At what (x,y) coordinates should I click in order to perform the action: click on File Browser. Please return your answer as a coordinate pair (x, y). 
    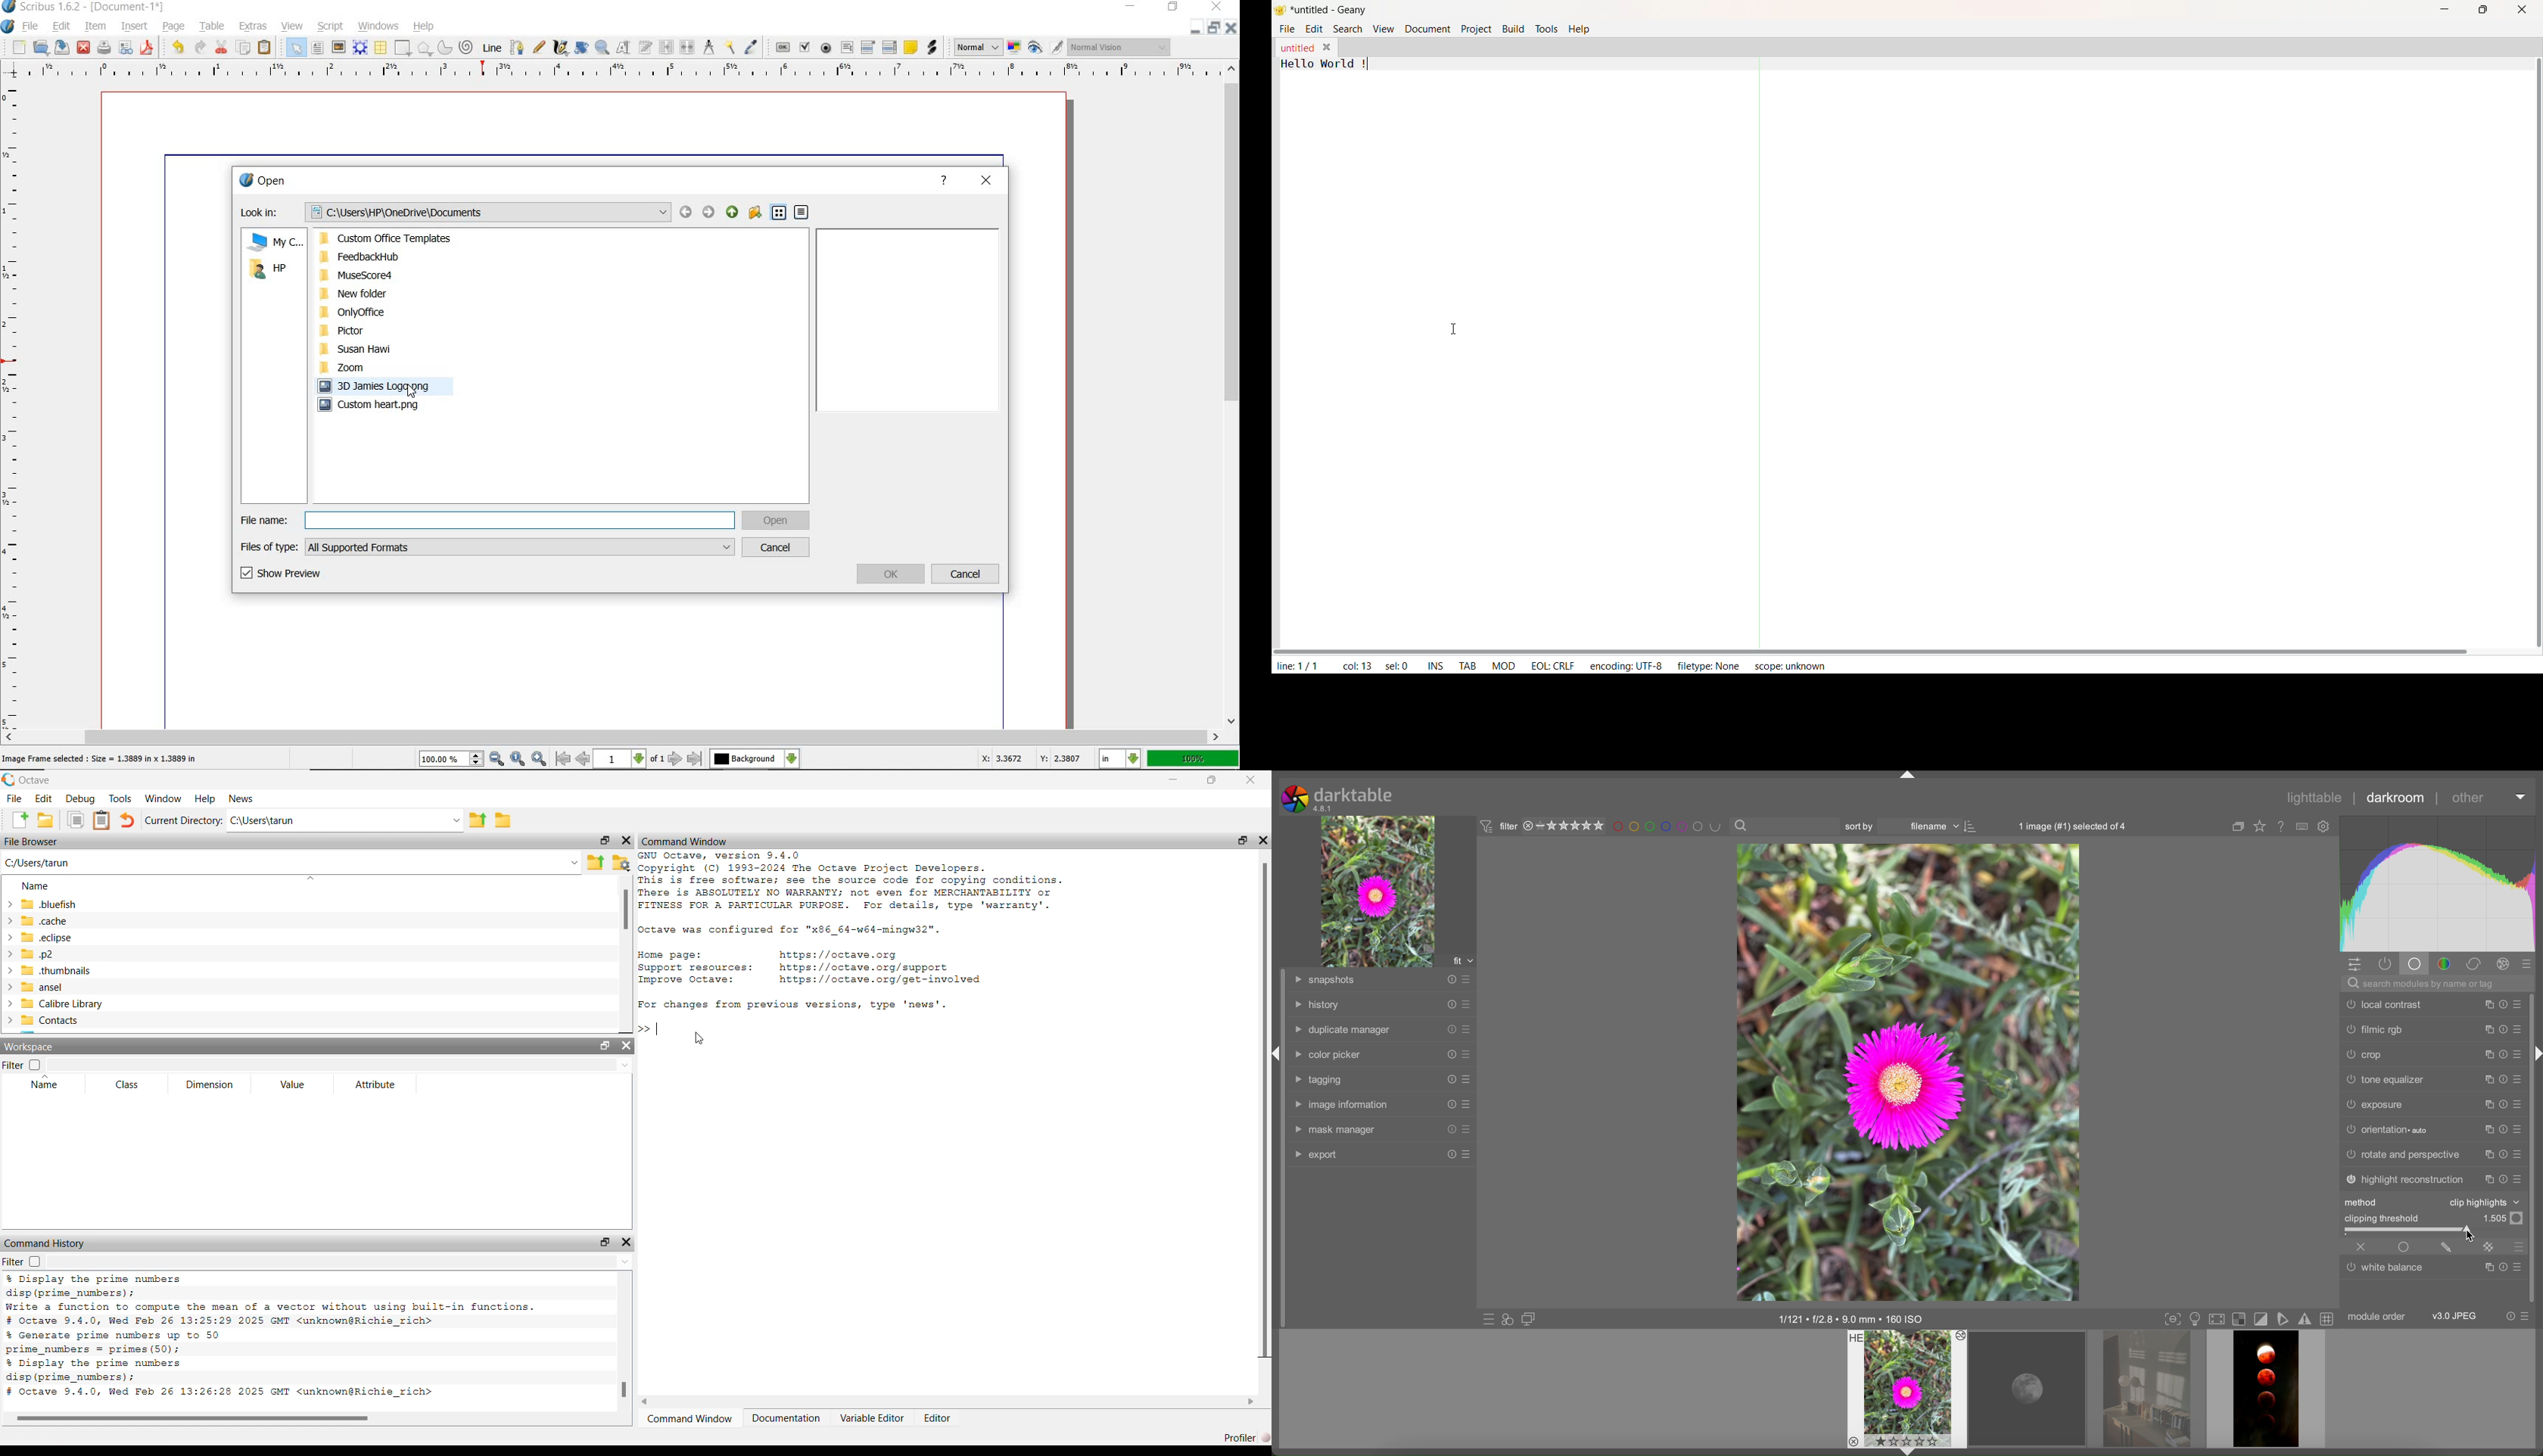
    Looking at the image, I should click on (31, 842).